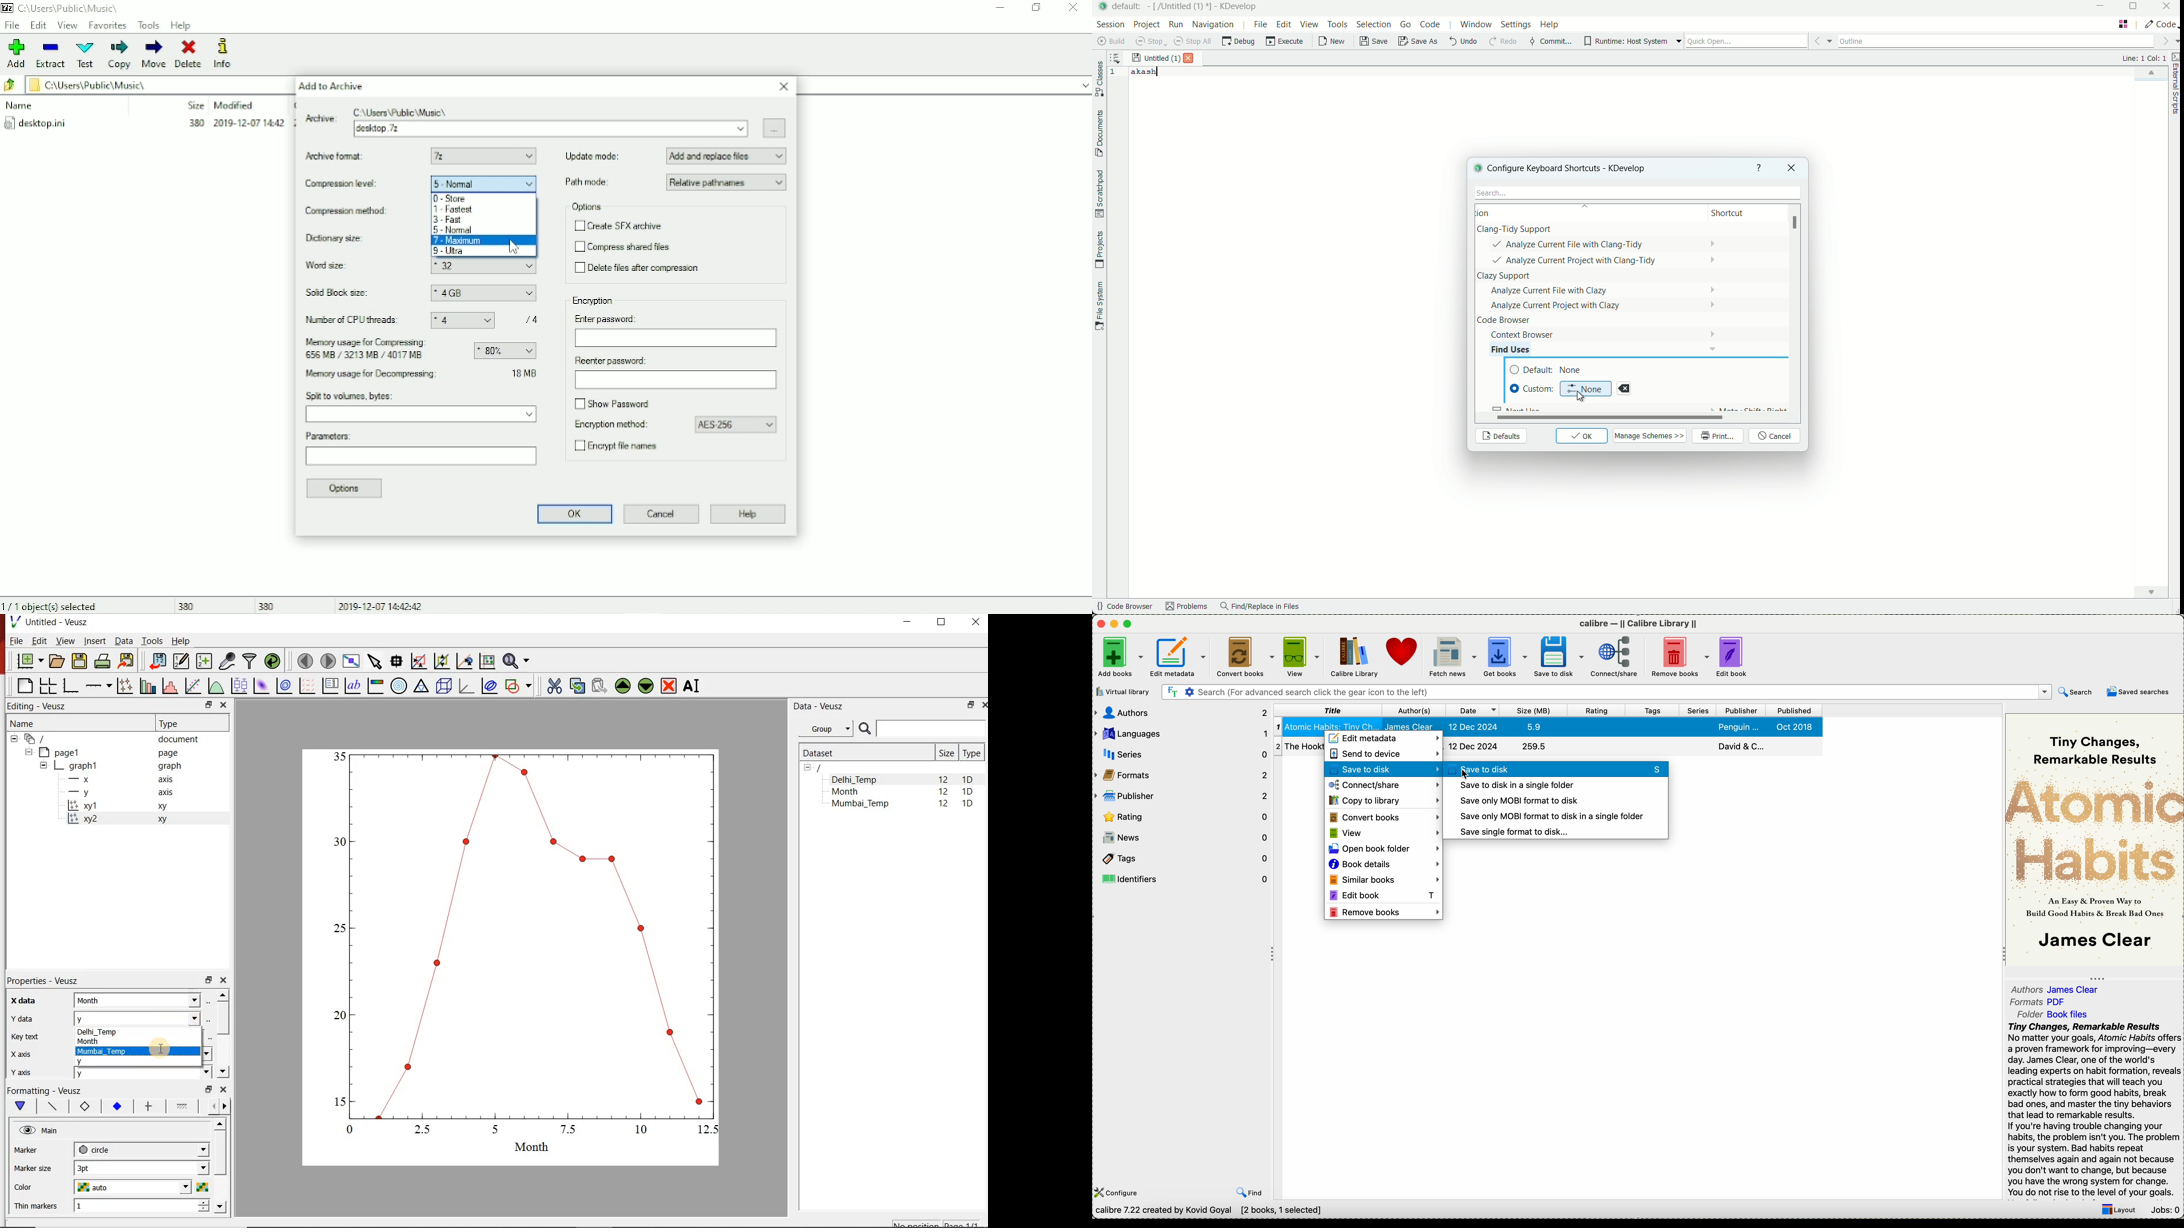 The height and width of the screenshot is (1232, 2184). Describe the element at coordinates (22, 686) in the screenshot. I see `blank page` at that location.